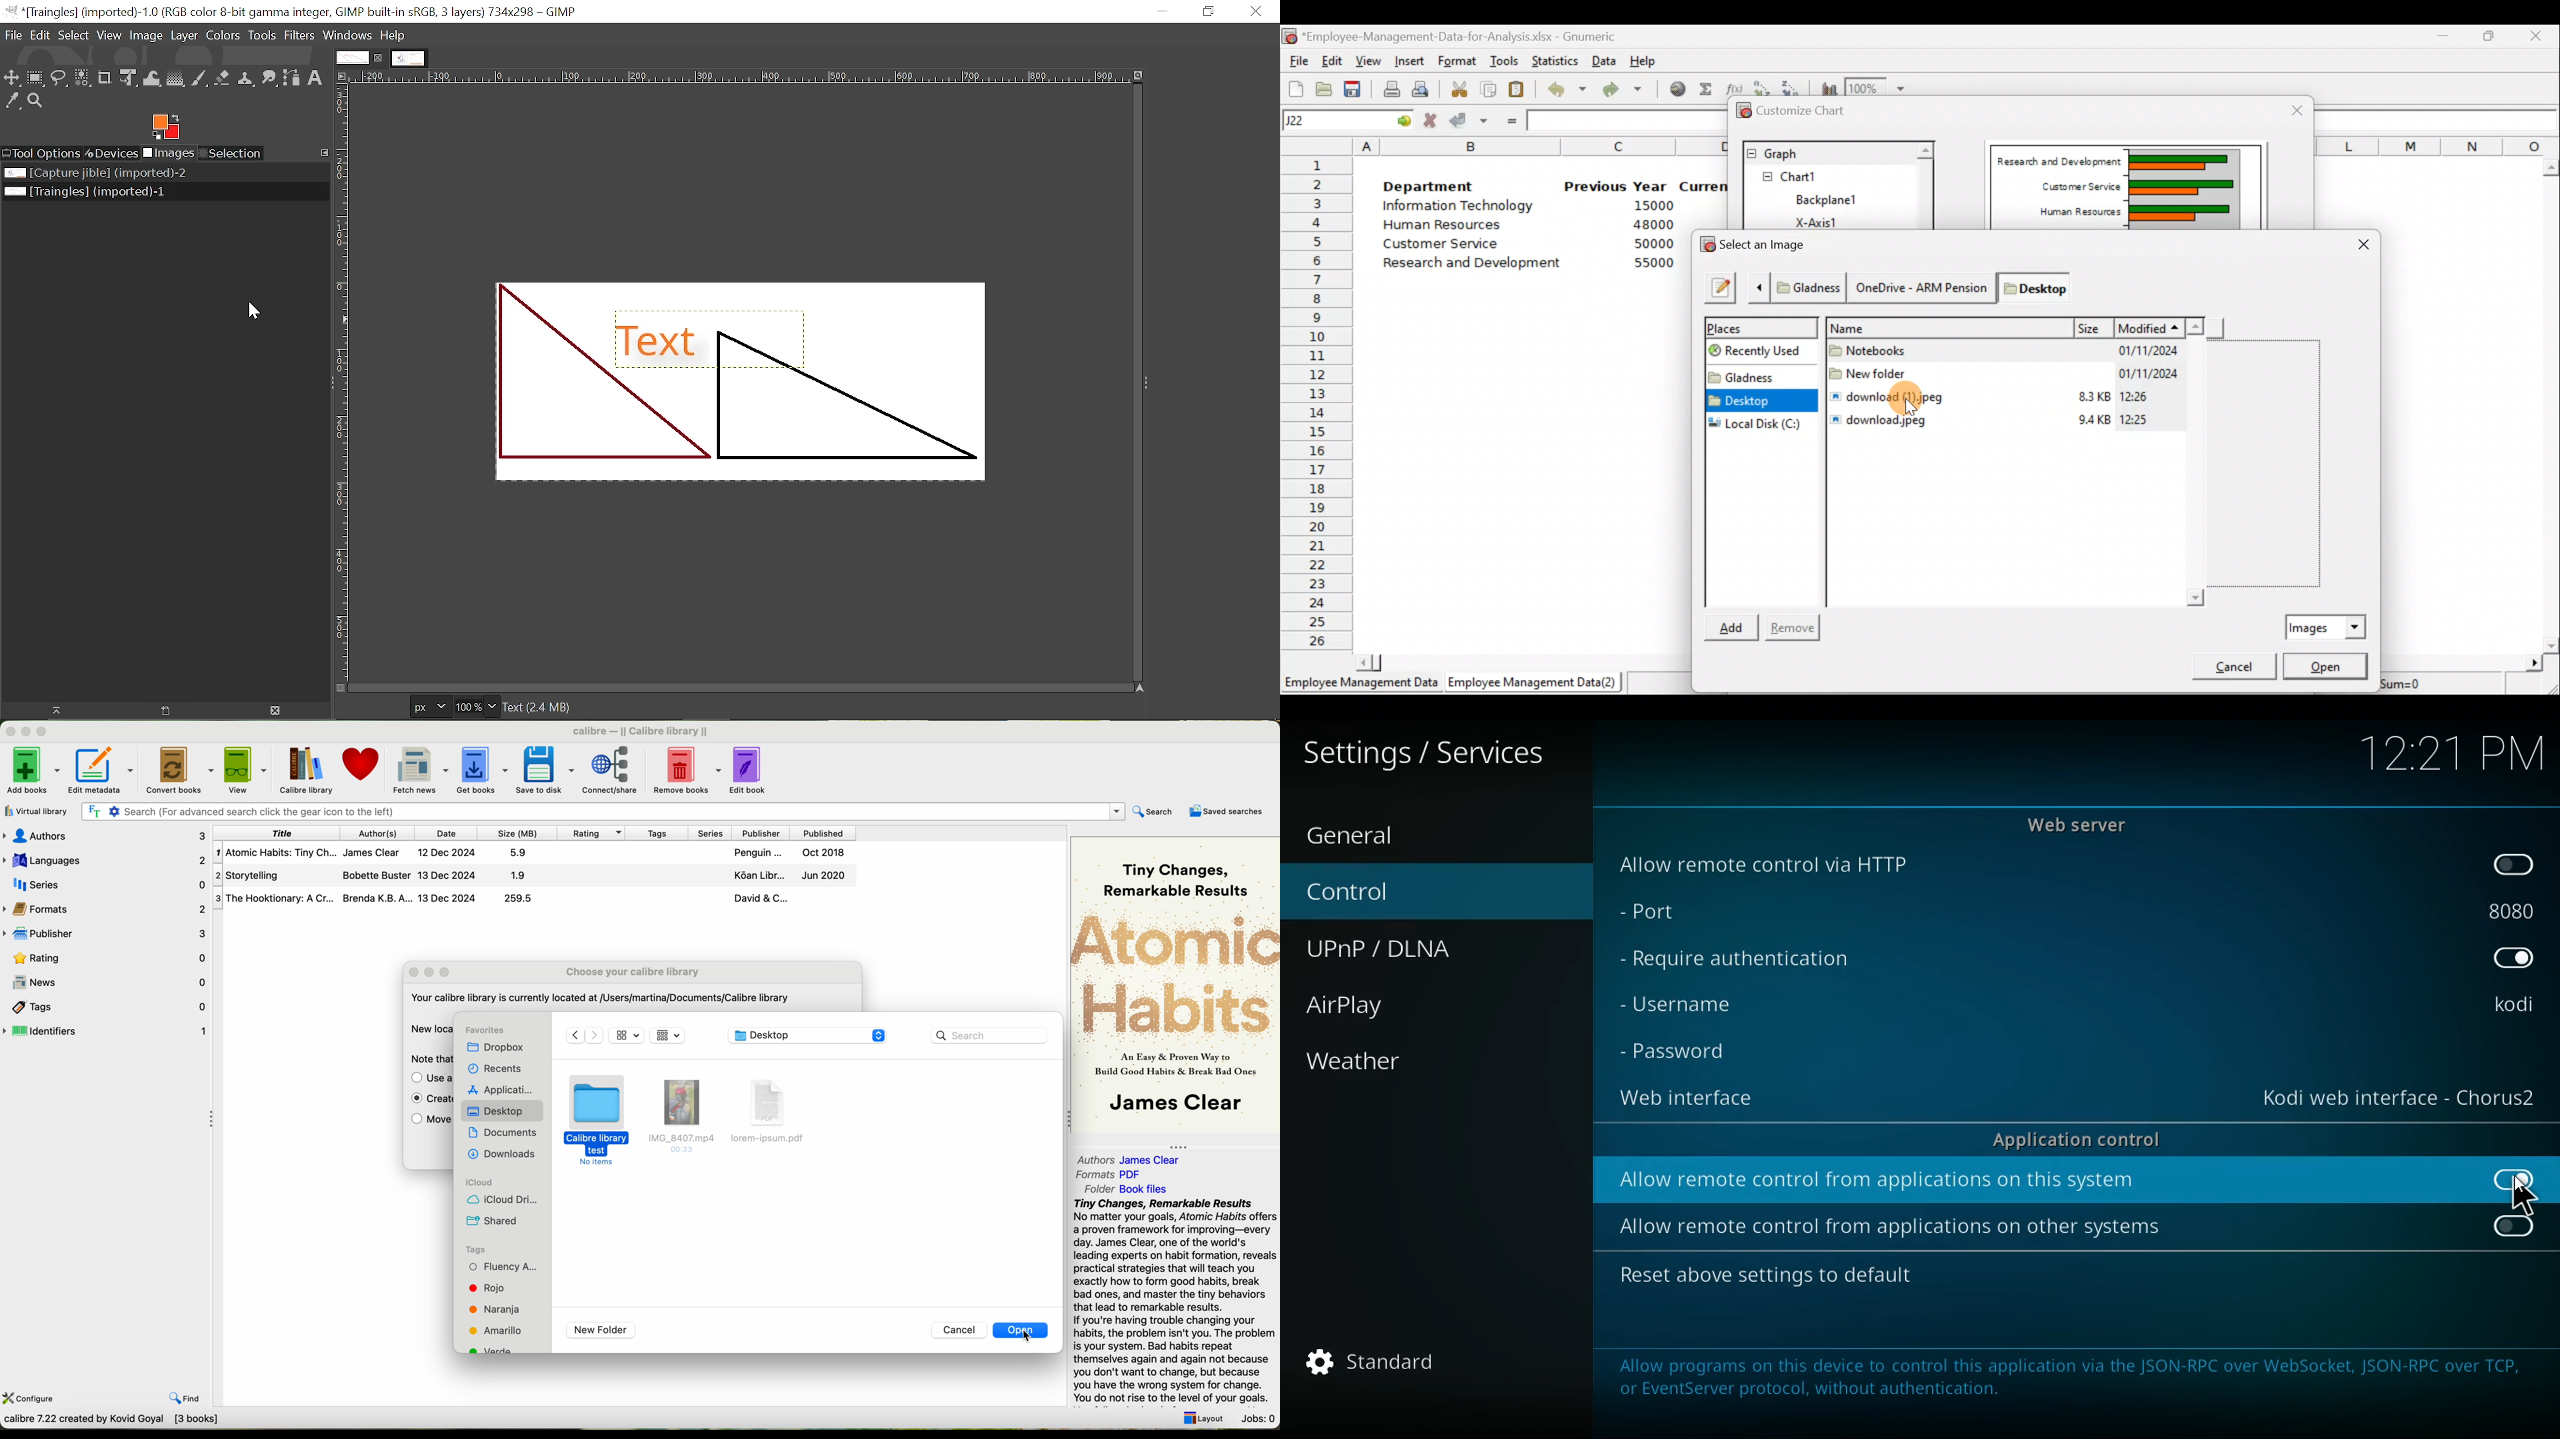 The width and height of the screenshot is (2576, 1456). Describe the element at coordinates (1681, 1004) in the screenshot. I see `username` at that location.